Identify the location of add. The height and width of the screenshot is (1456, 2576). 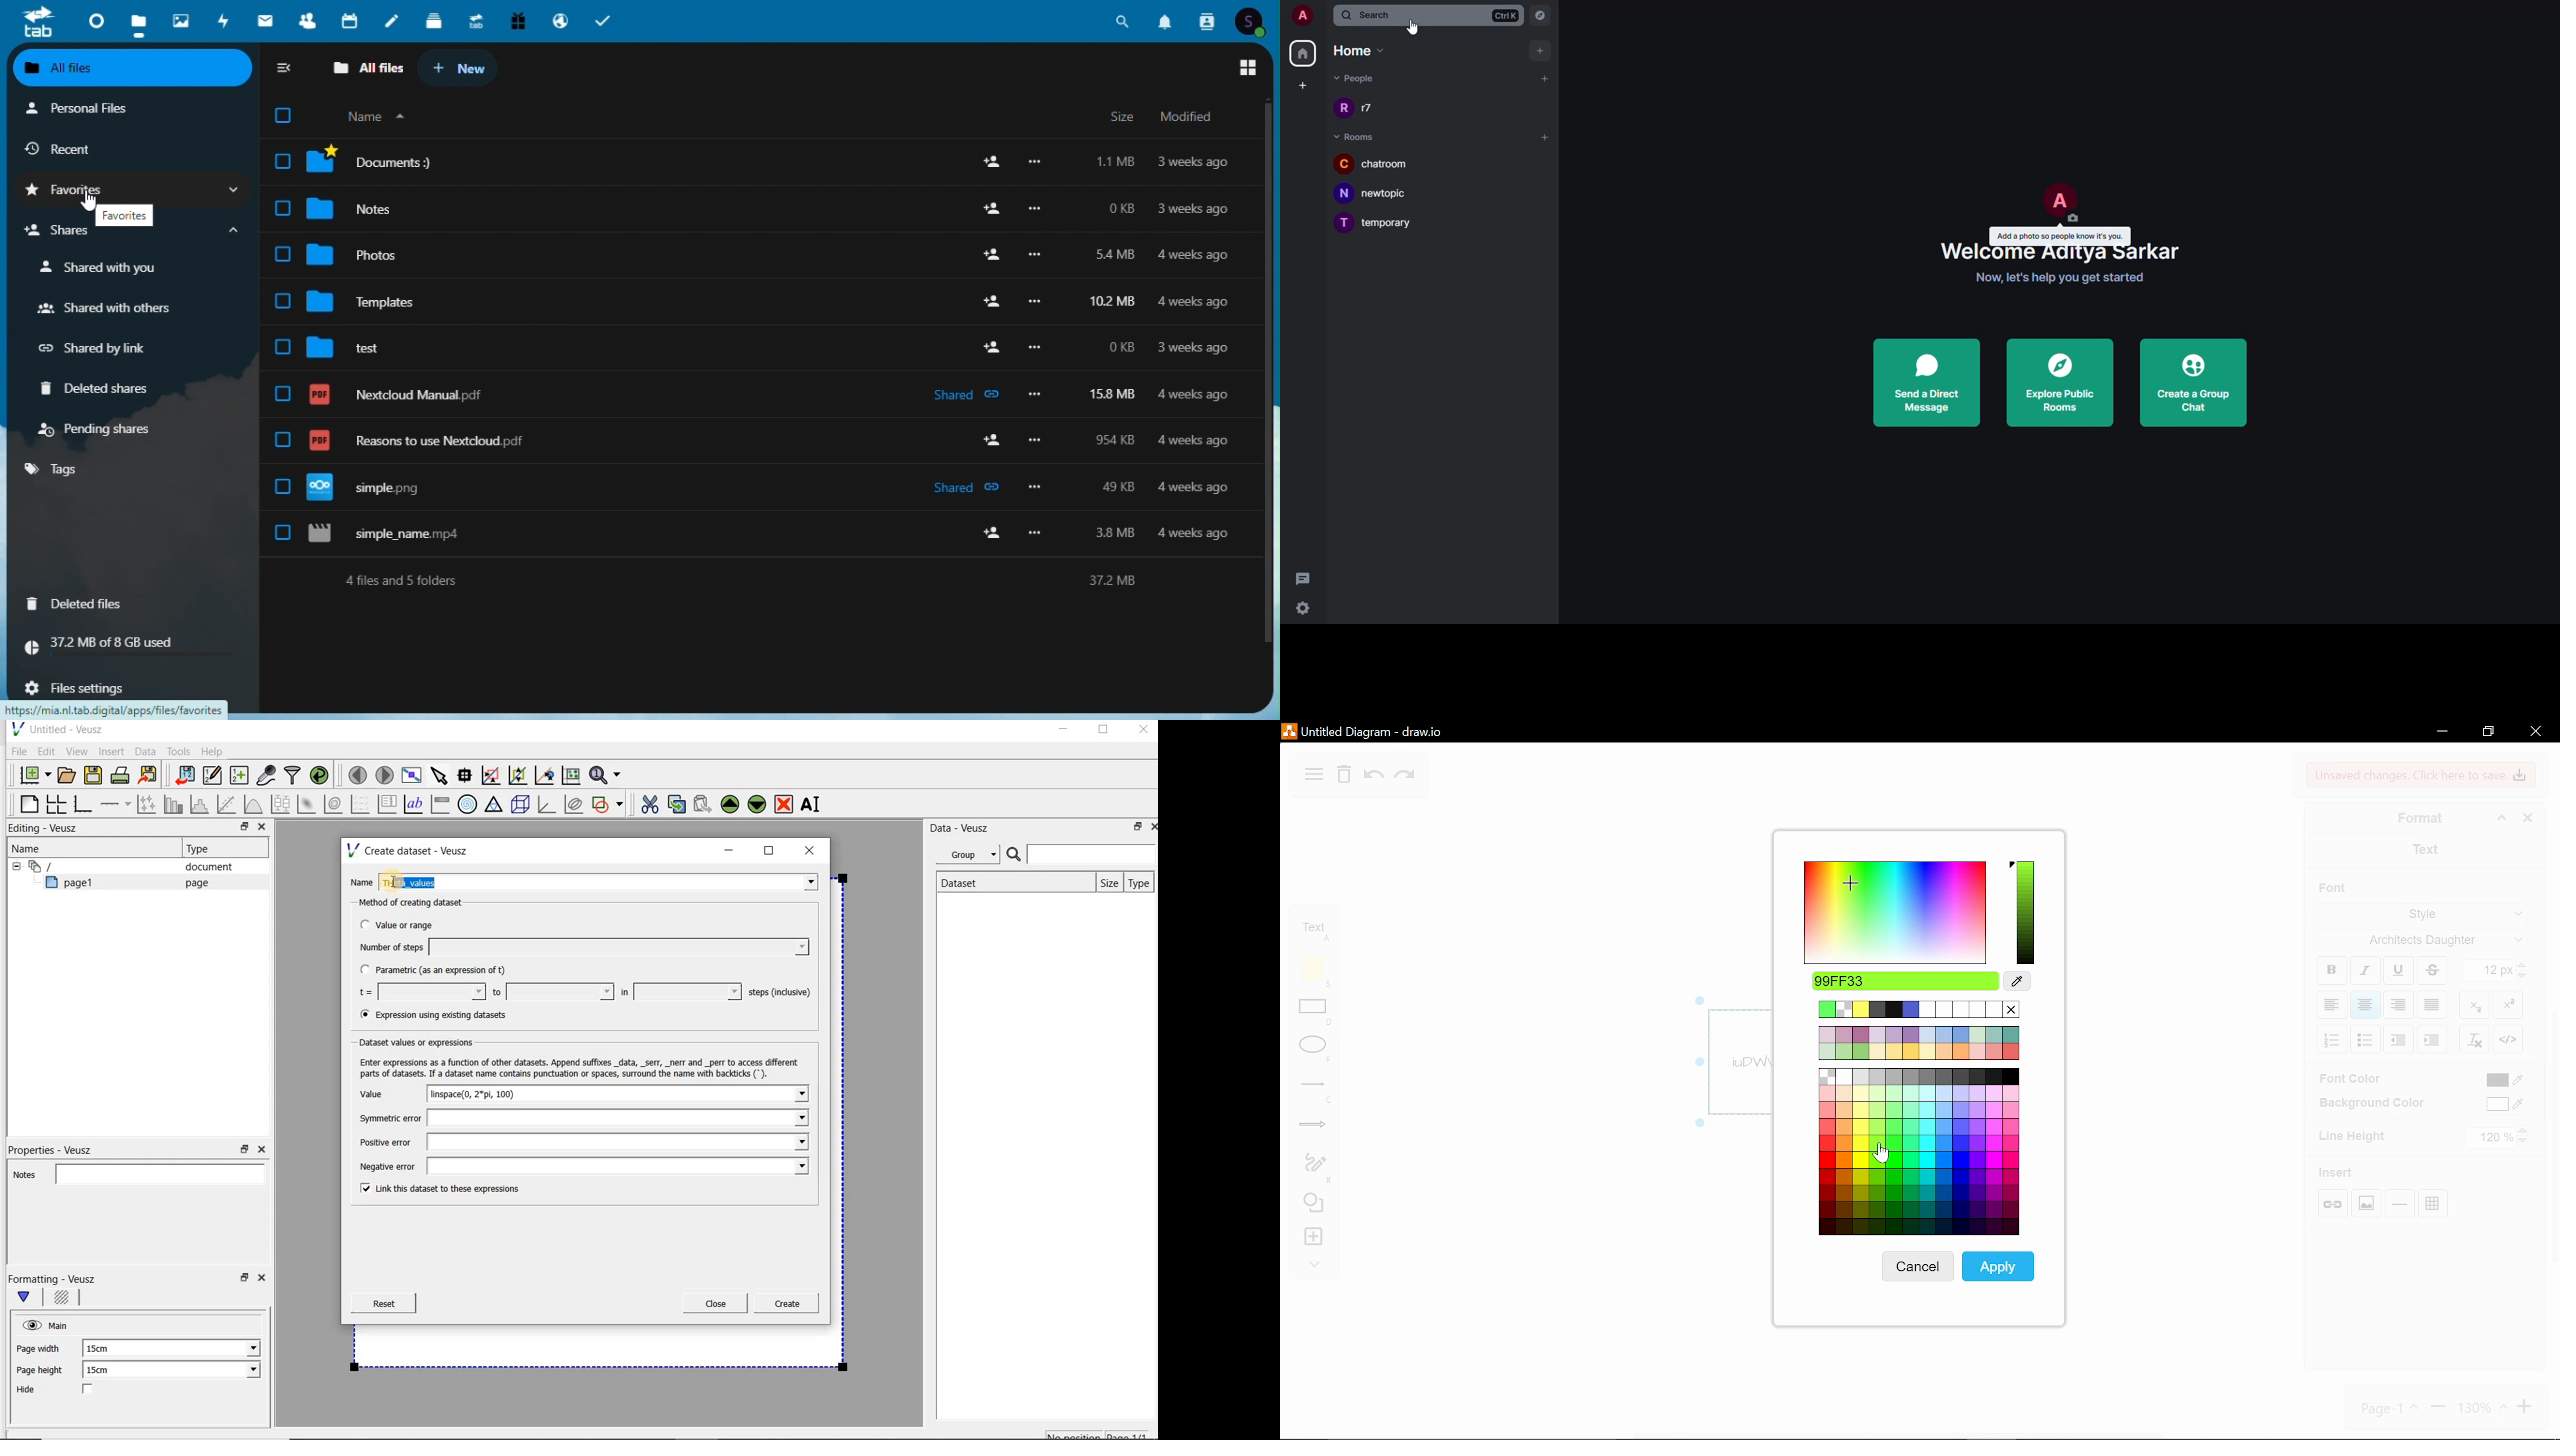
(1547, 138).